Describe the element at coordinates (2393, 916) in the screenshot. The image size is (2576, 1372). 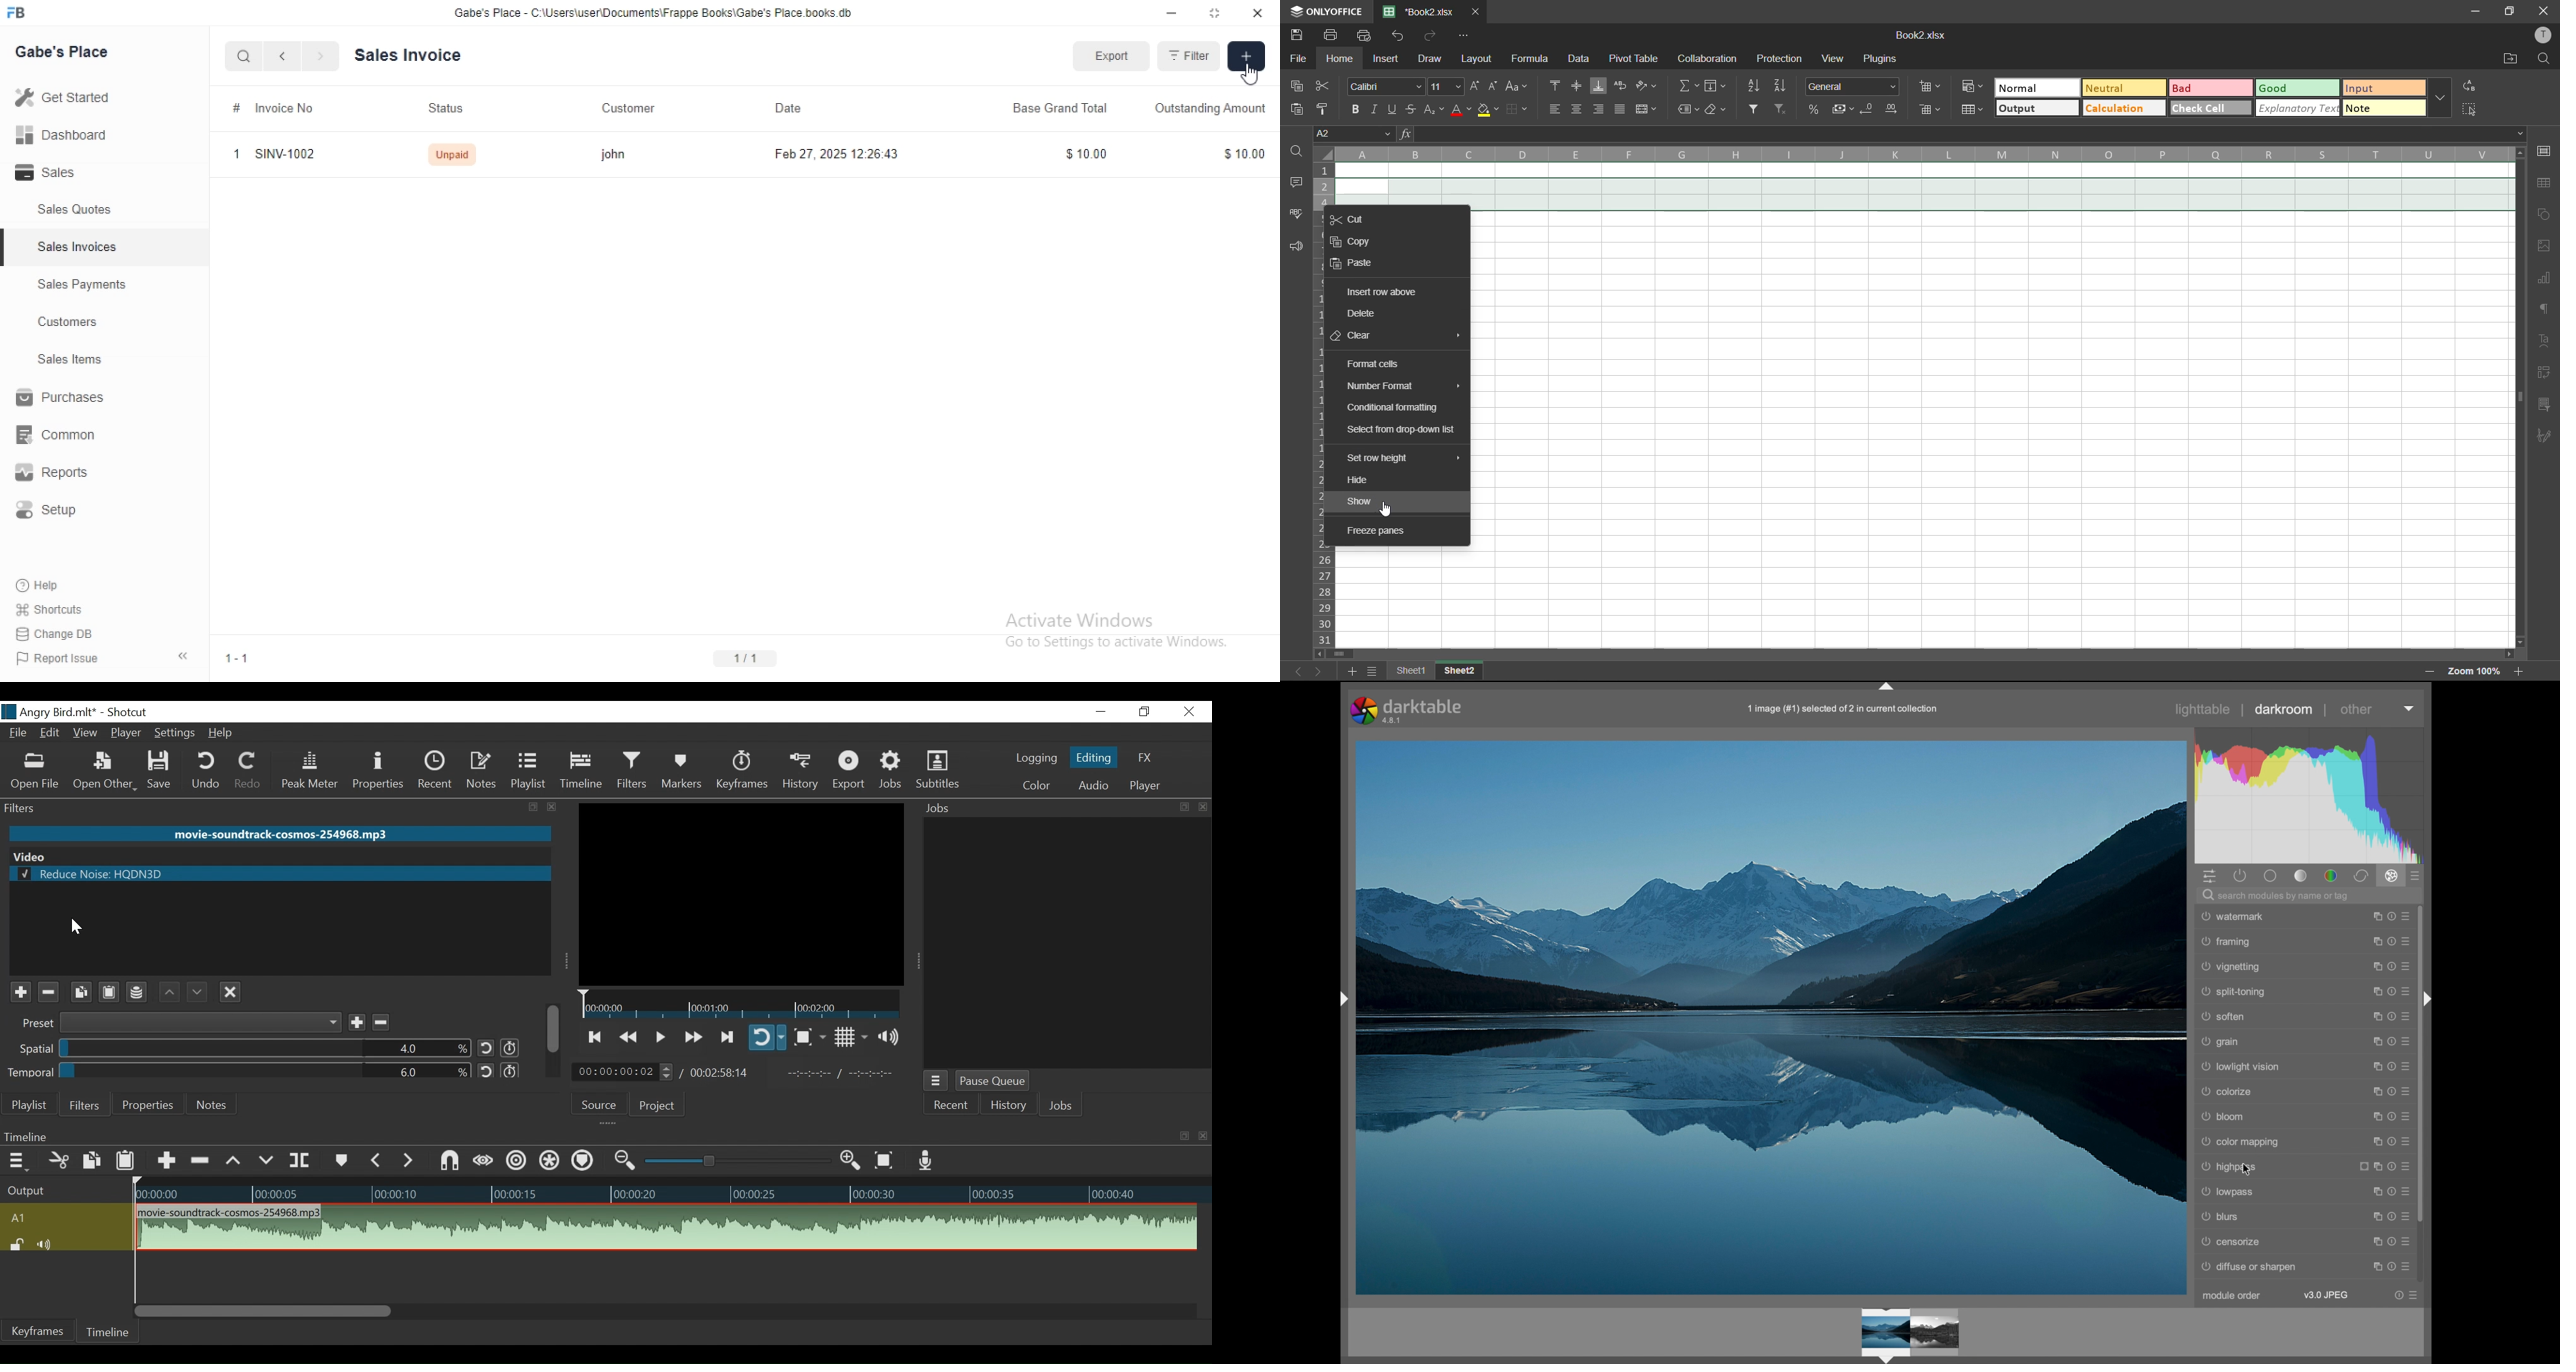
I see `more options` at that location.